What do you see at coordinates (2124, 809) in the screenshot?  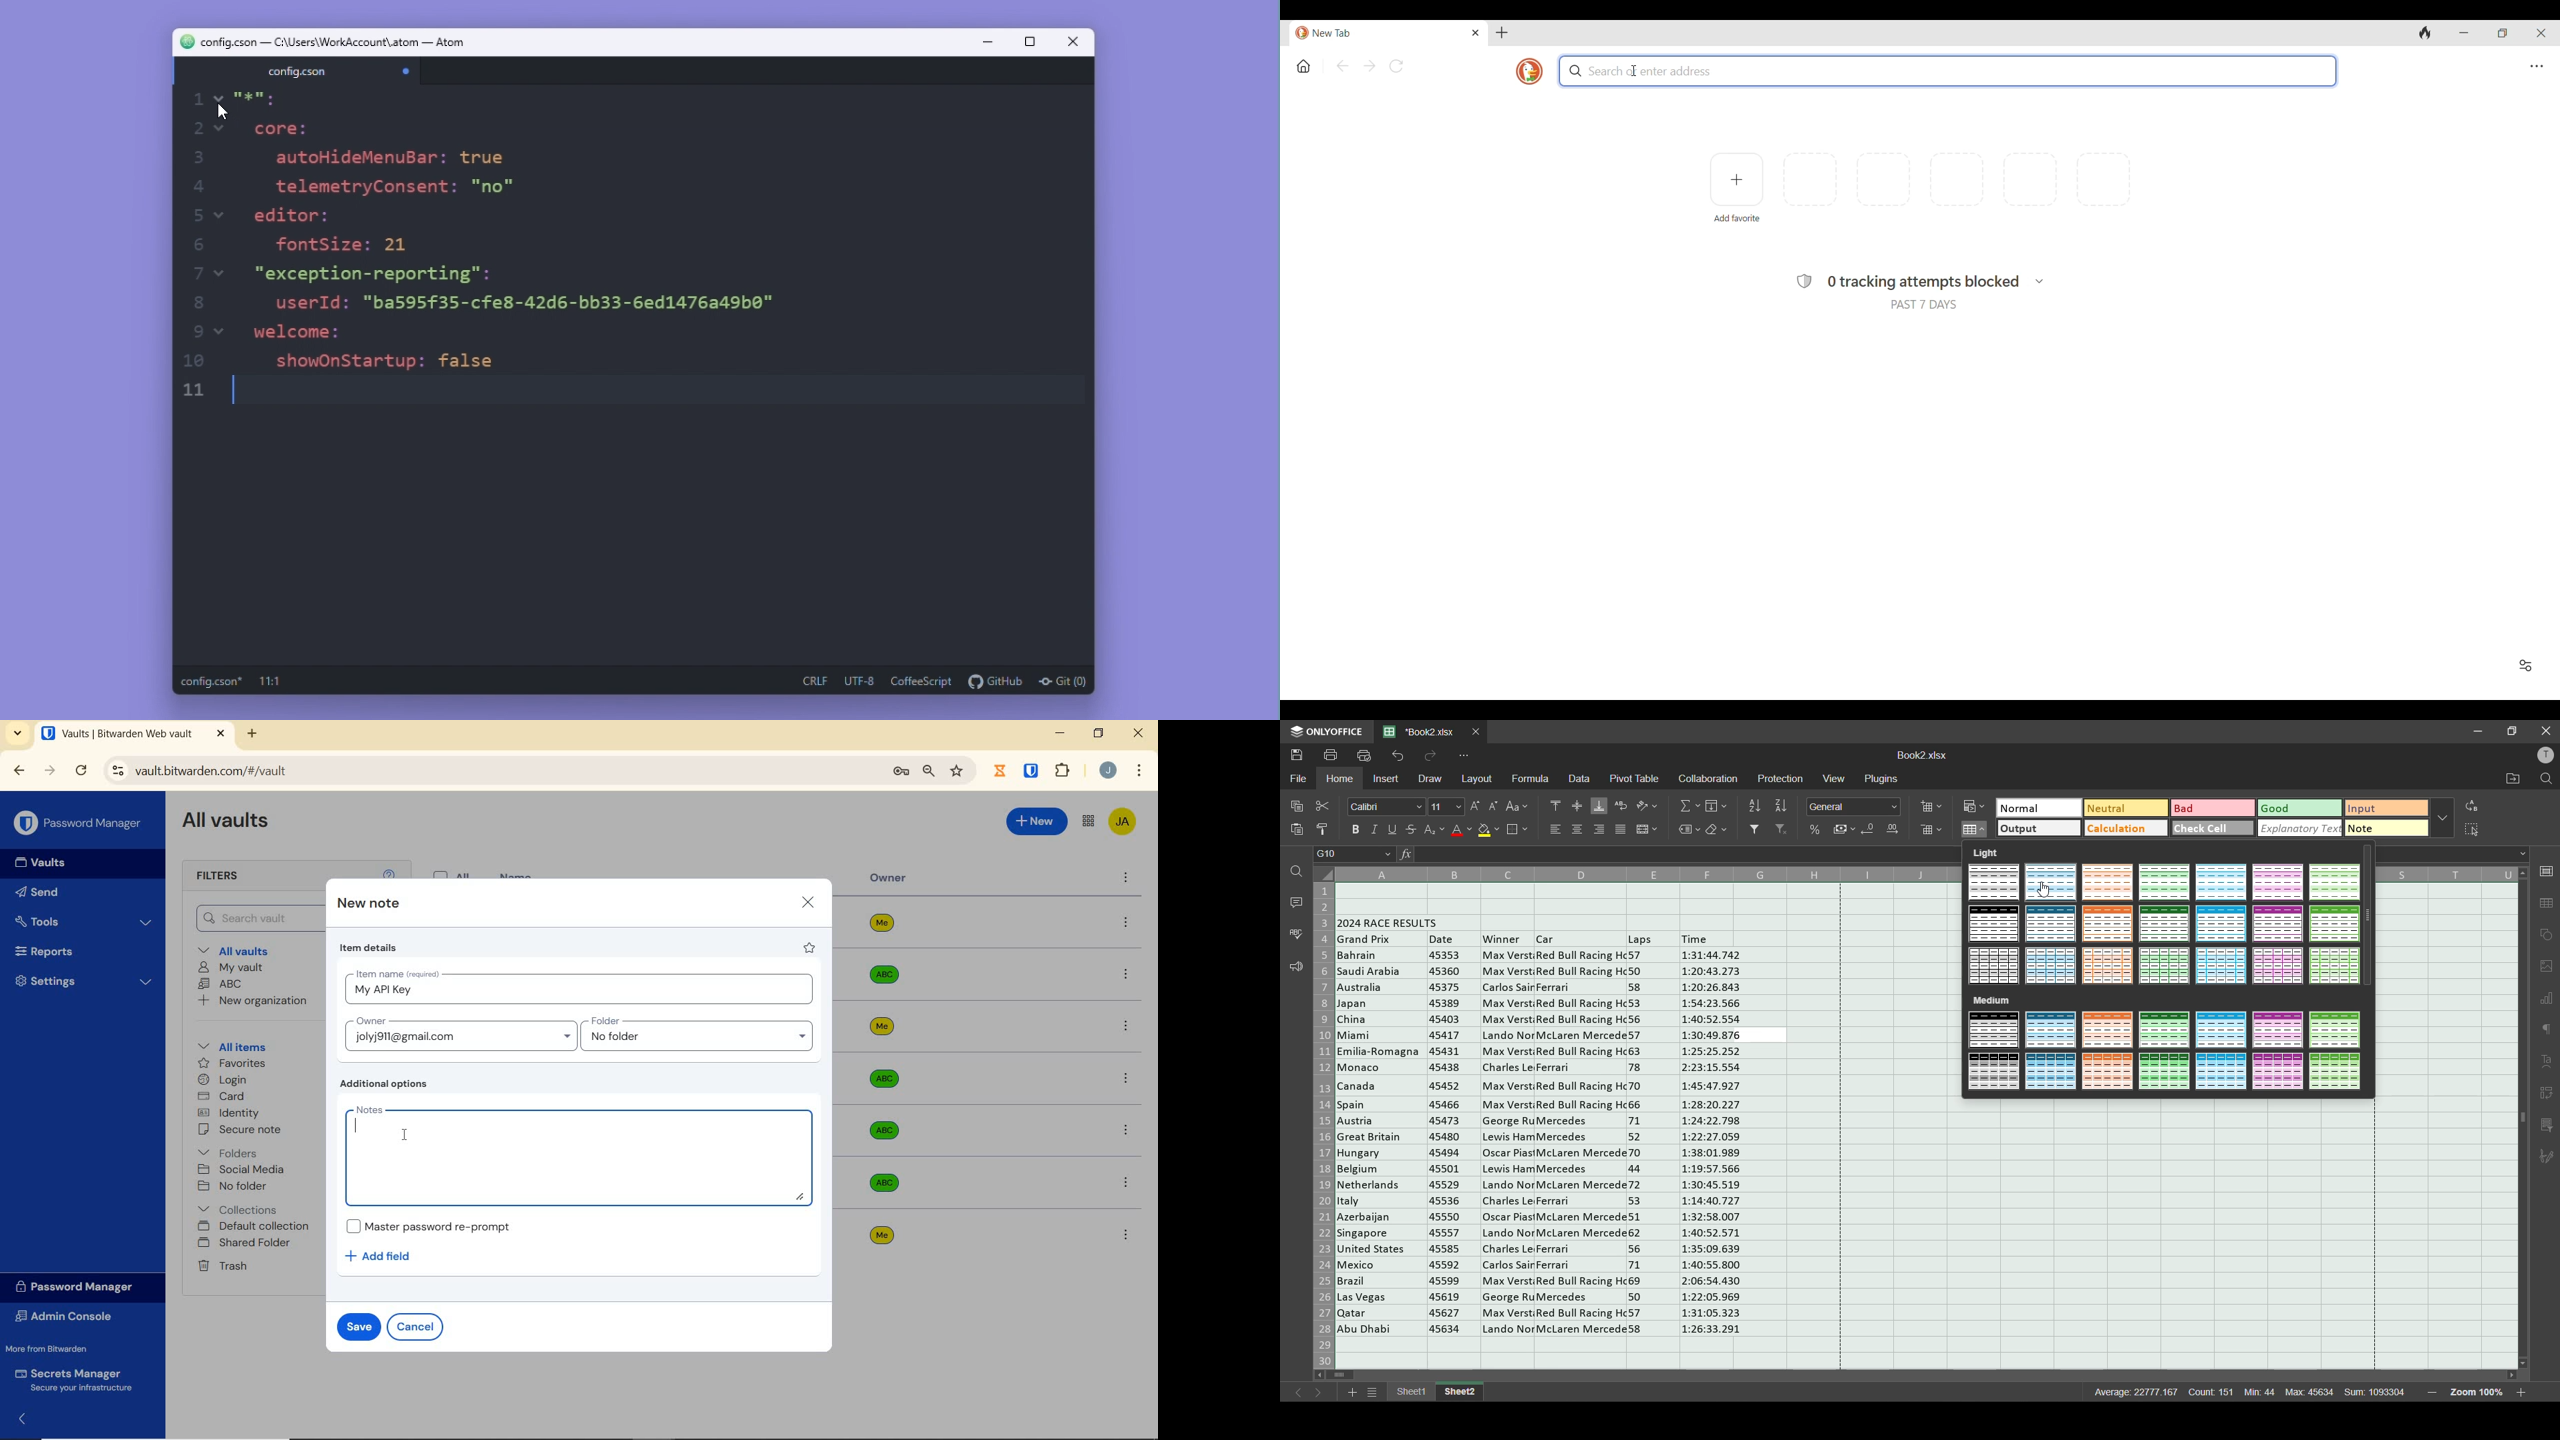 I see `neutral` at bounding box center [2124, 809].